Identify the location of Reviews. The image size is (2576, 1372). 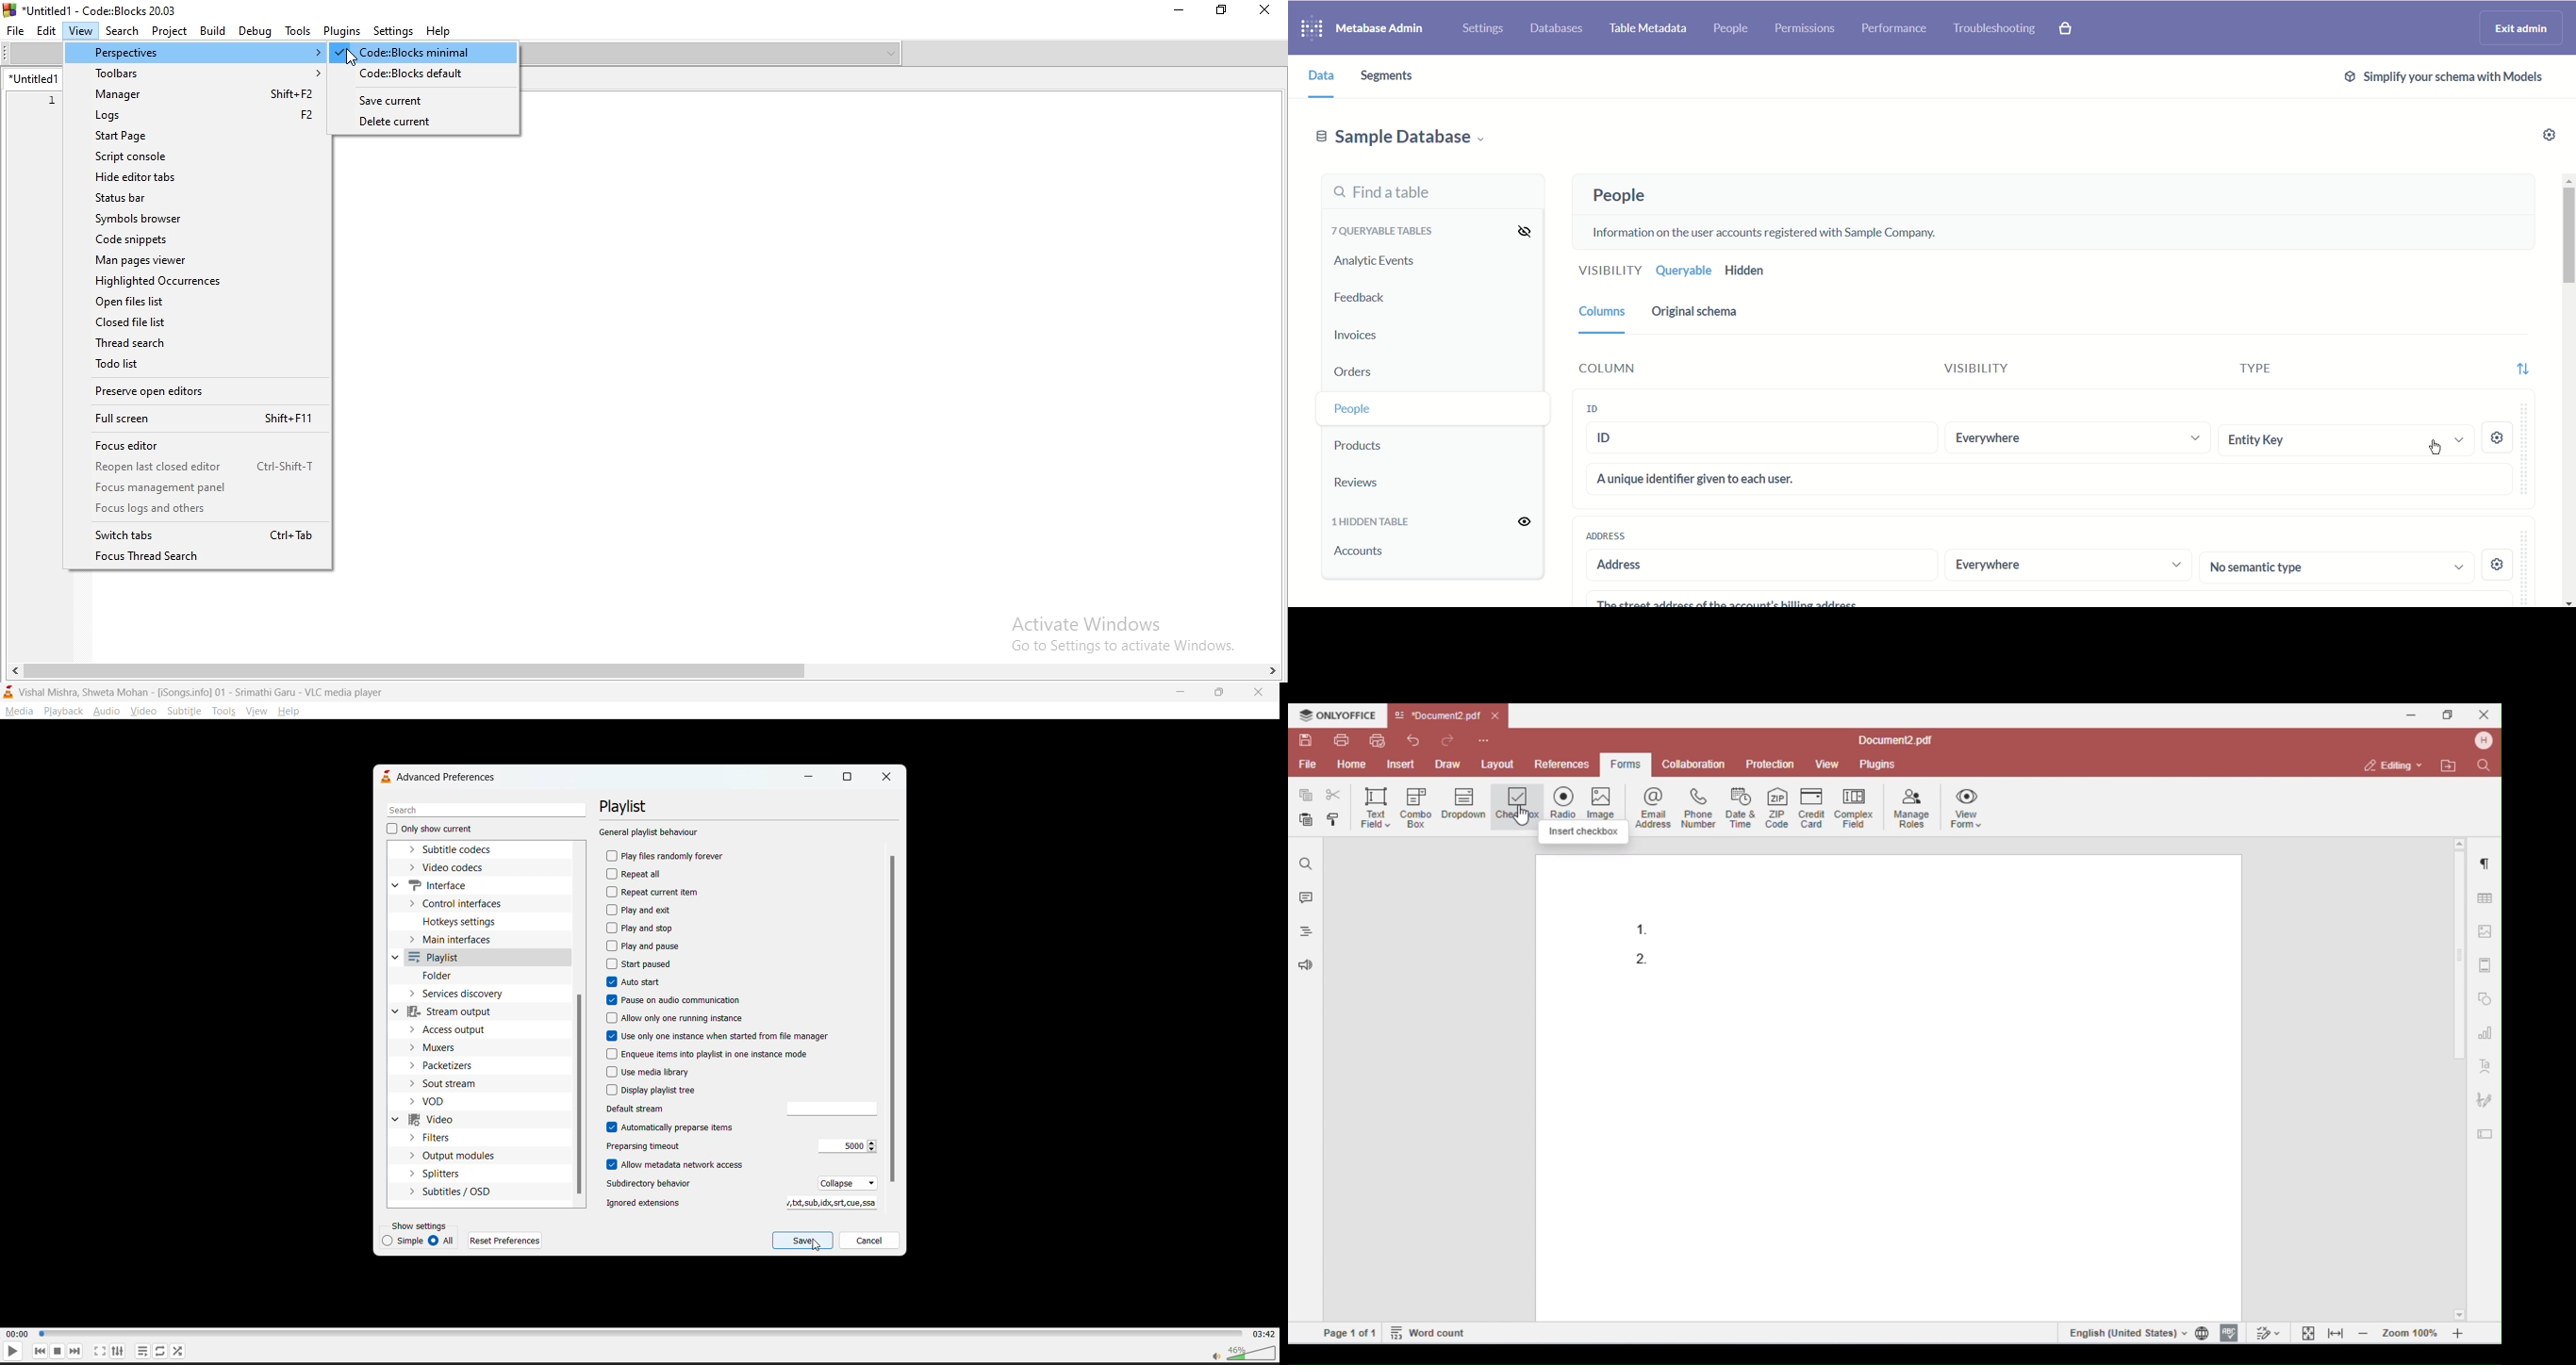
(1379, 482).